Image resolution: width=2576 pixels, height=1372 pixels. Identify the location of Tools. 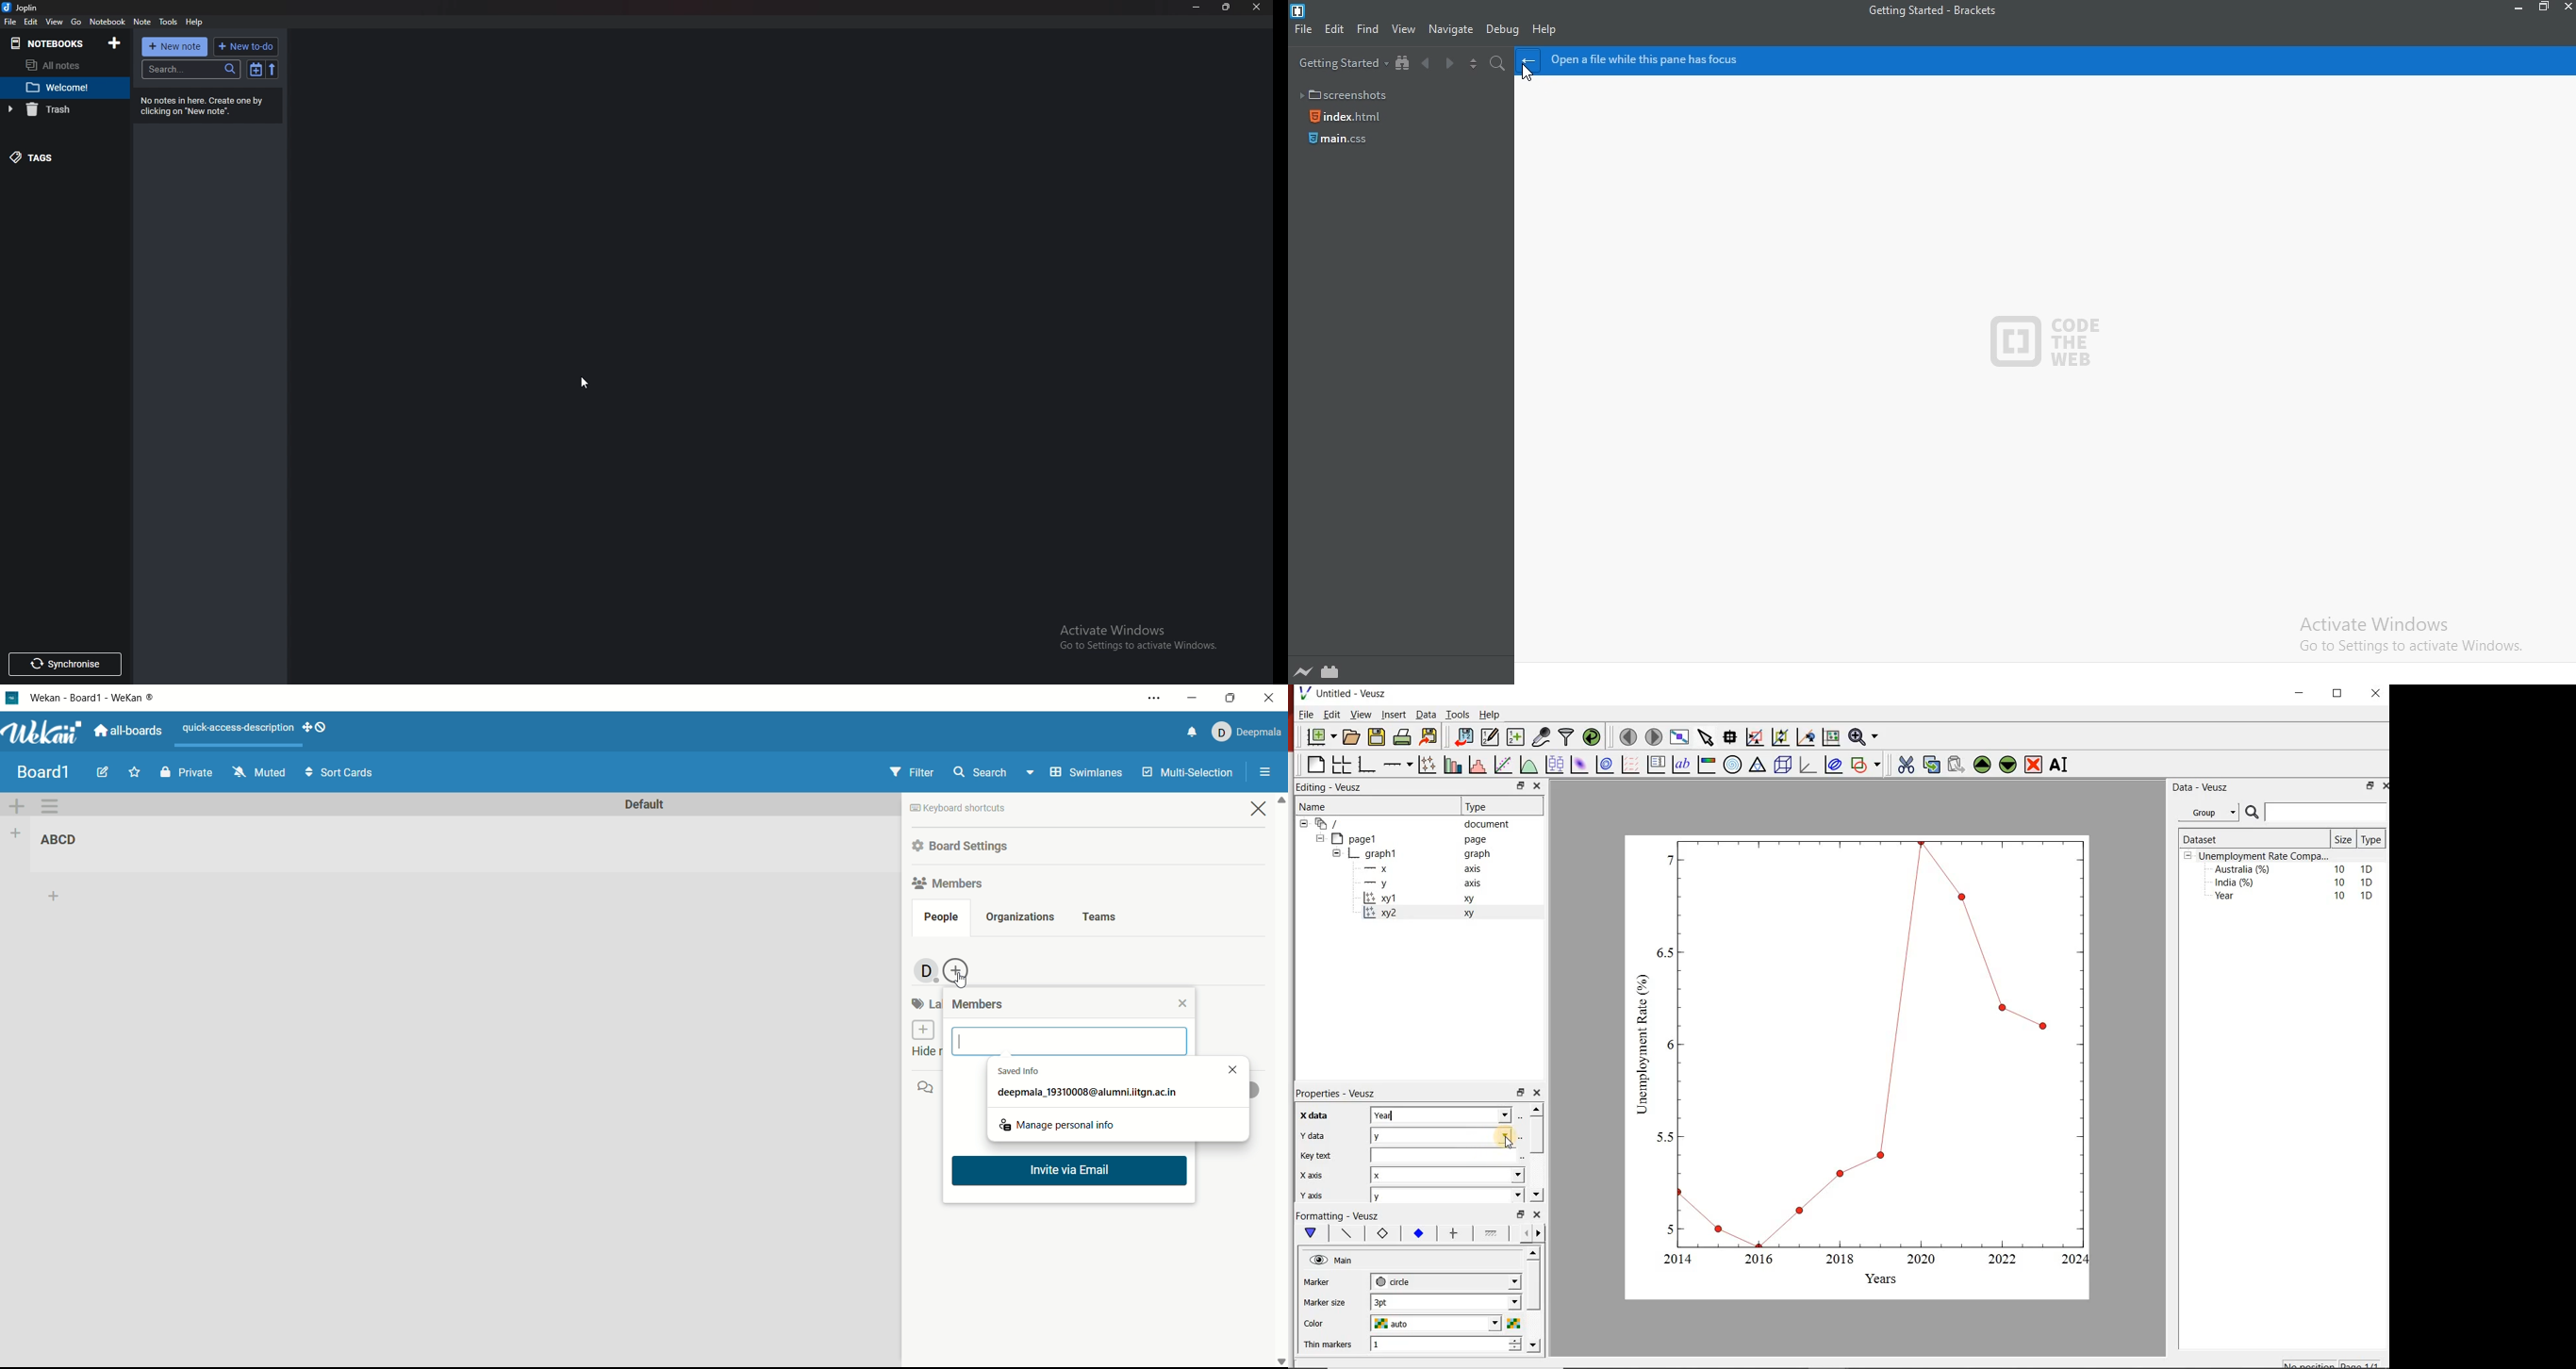
(168, 22).